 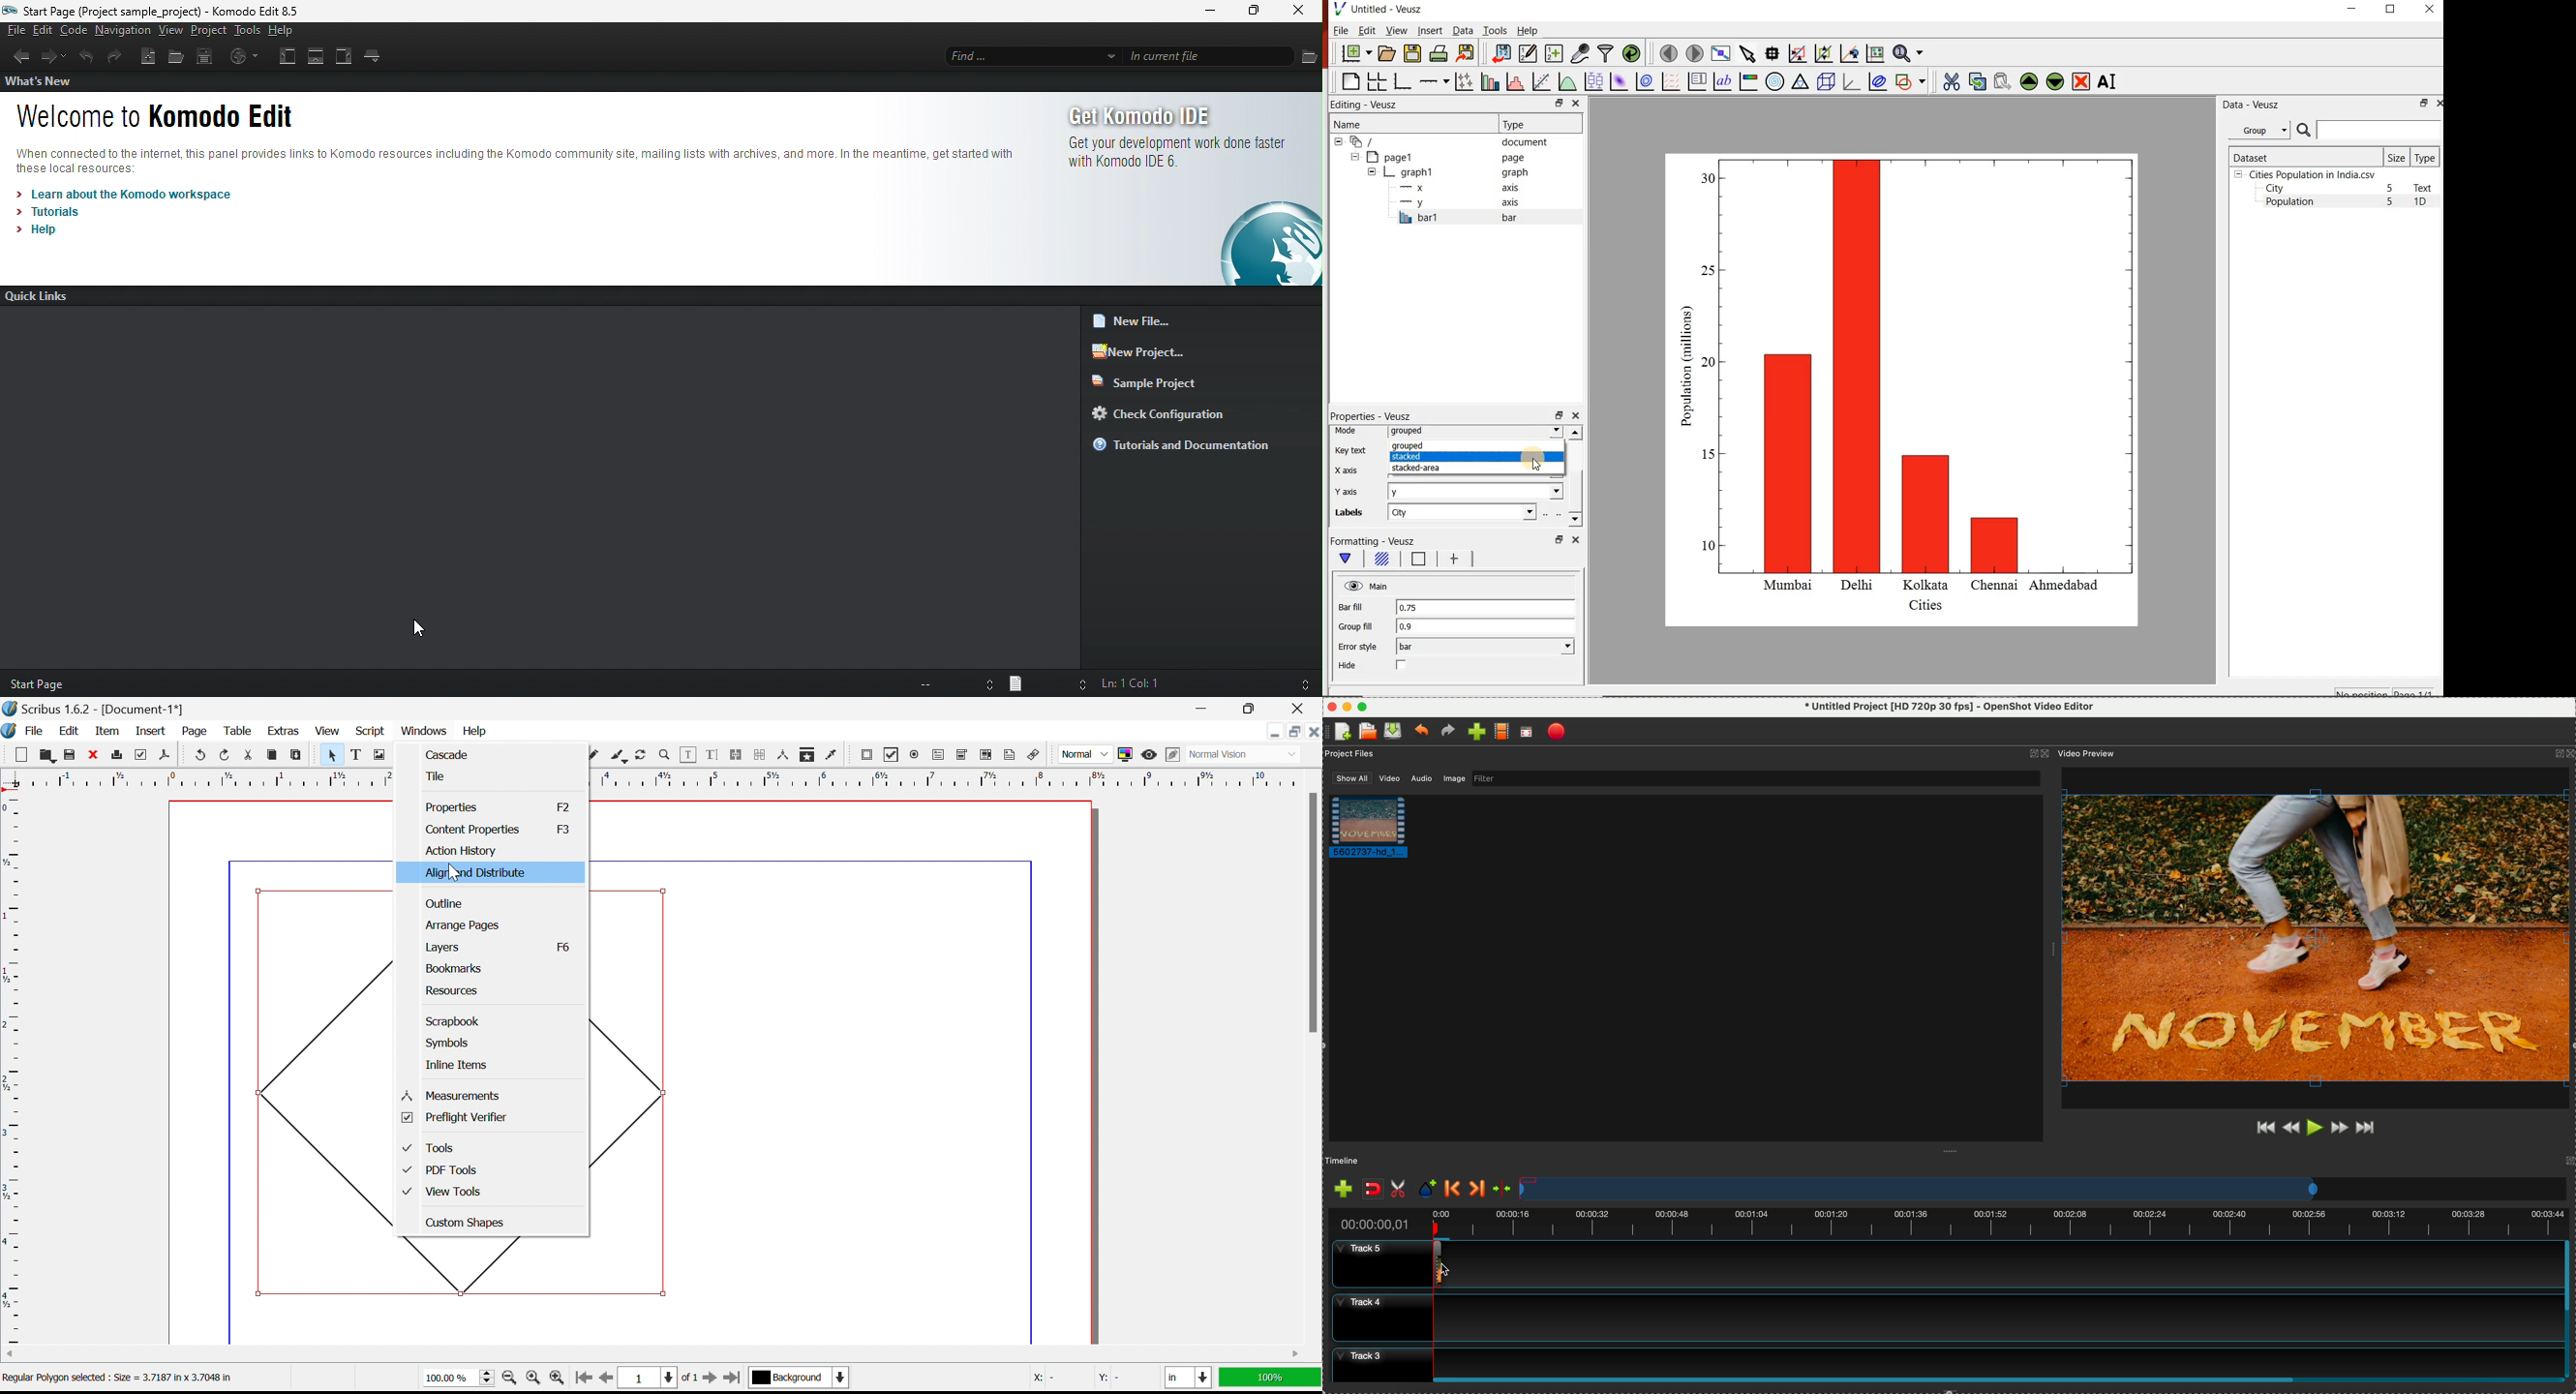 I want to click on Type, so click(x=2427, y=157).